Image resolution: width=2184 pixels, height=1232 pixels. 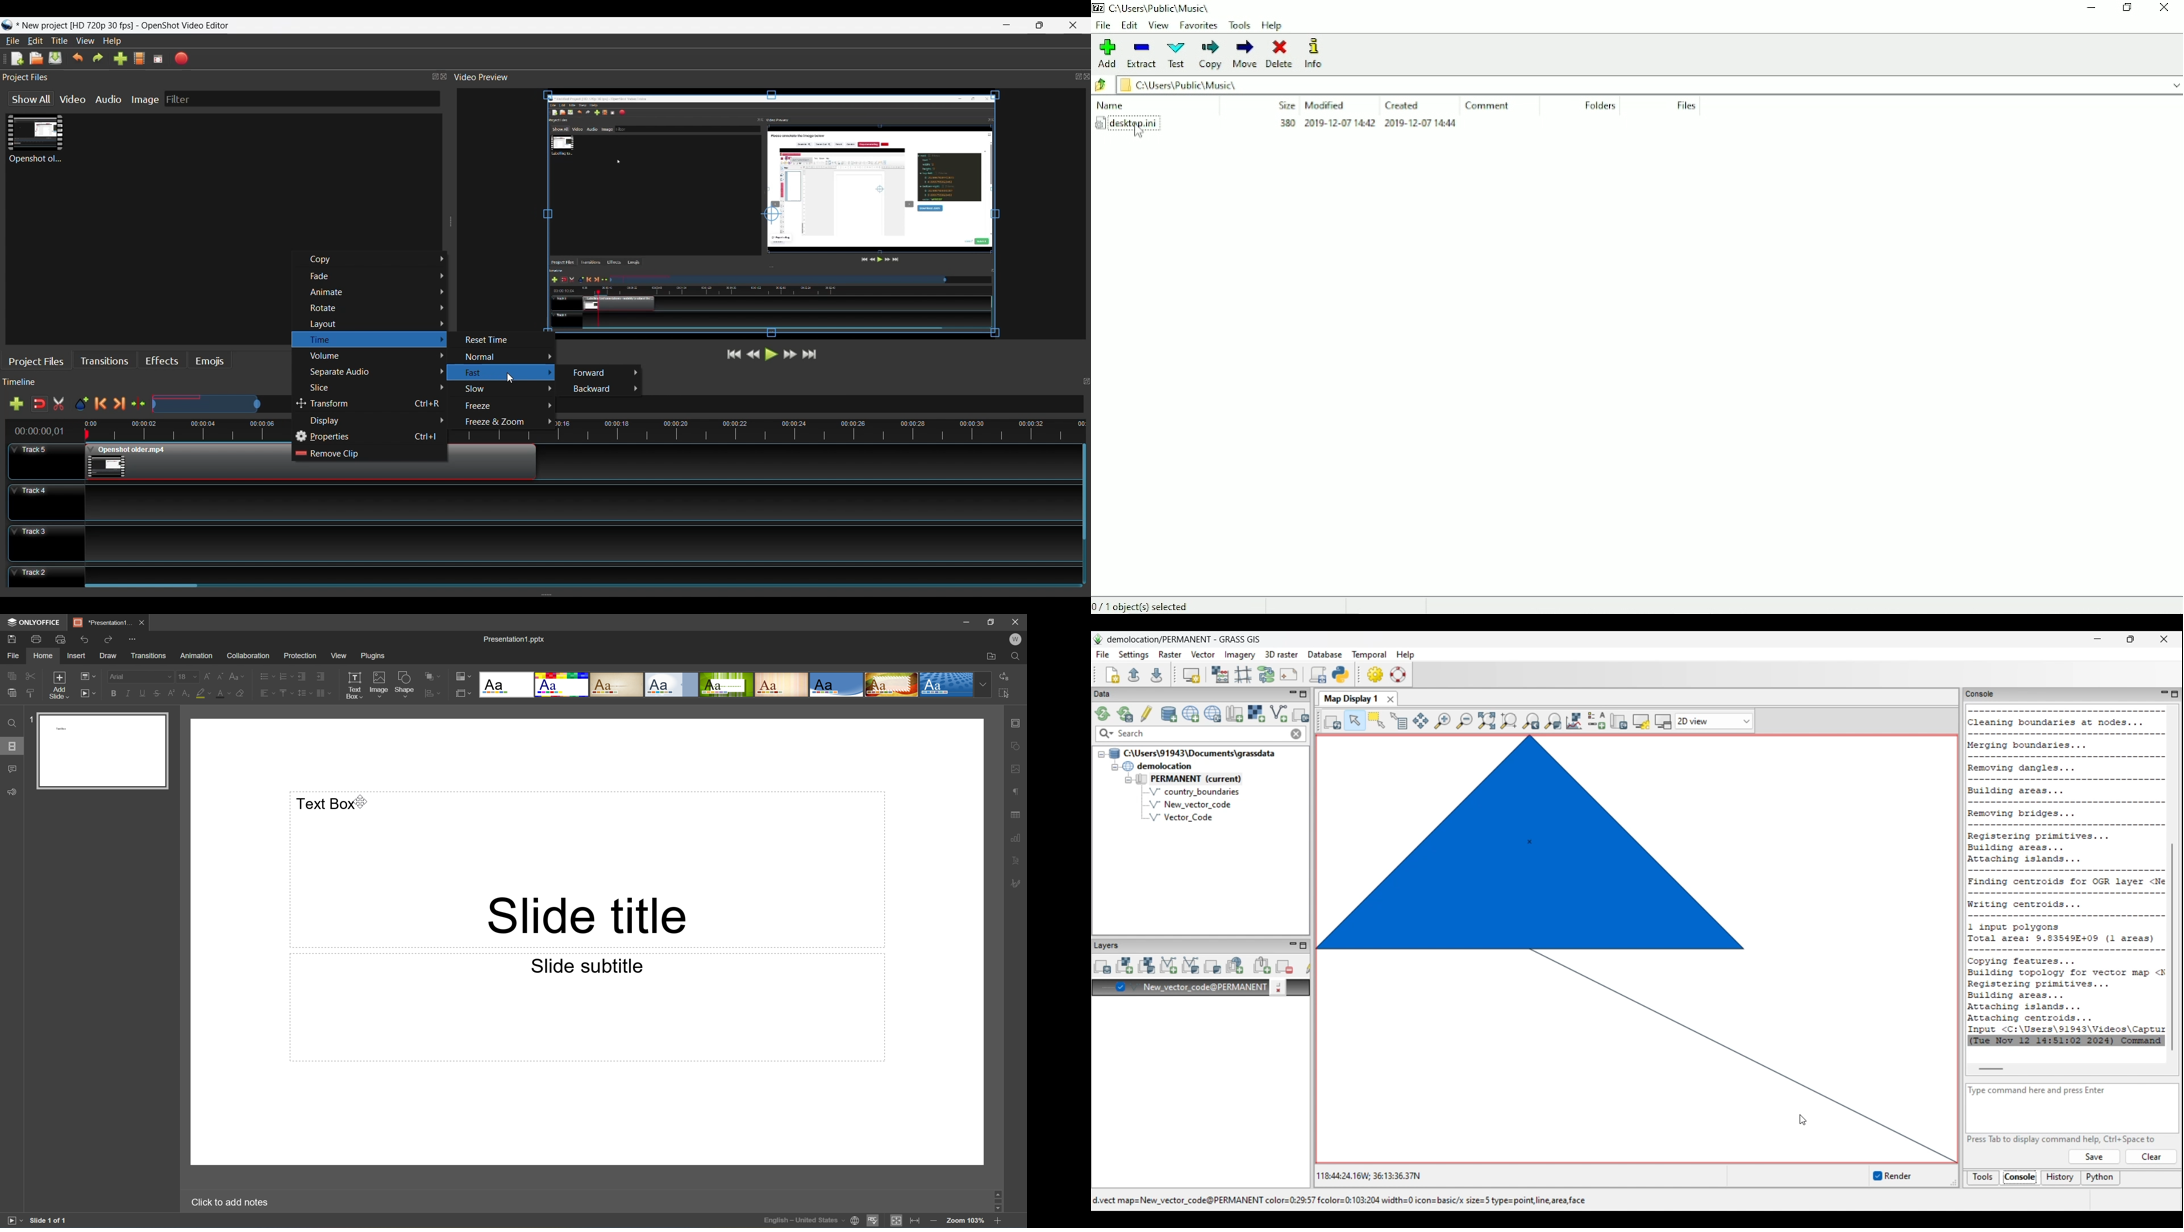 What do you see at coordinates (321, 676) in the screenshot?
I see `Increase indent` at bounding box center [321, 676].